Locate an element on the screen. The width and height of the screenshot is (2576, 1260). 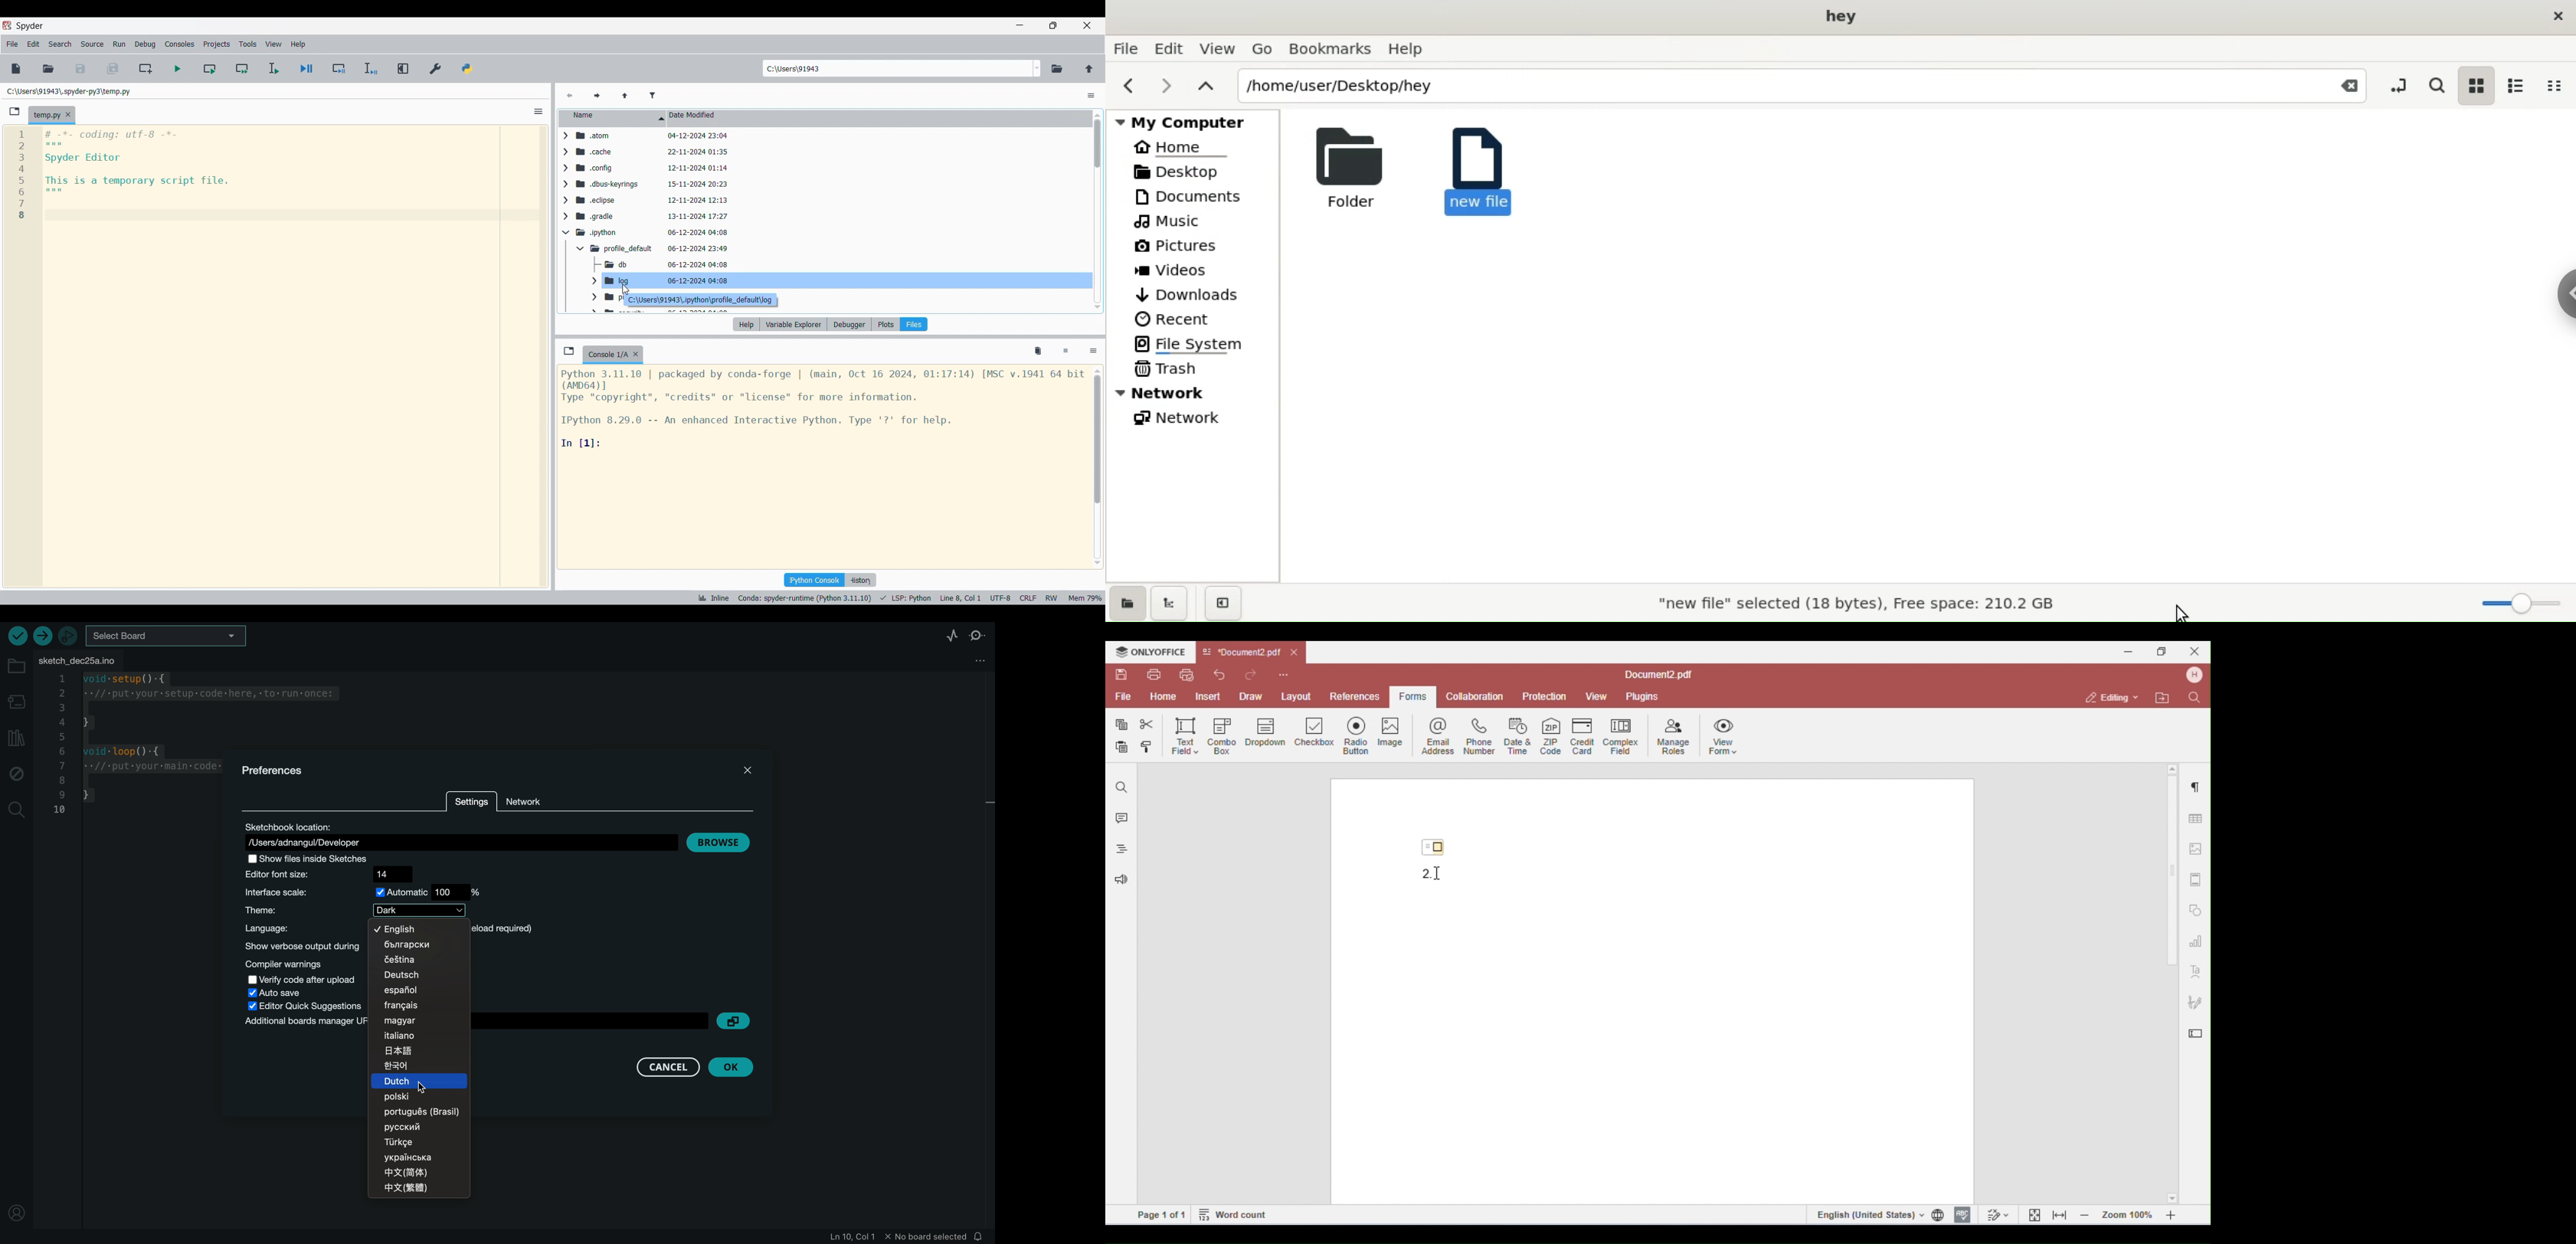
Close tab is located at coordinates (68, 115).